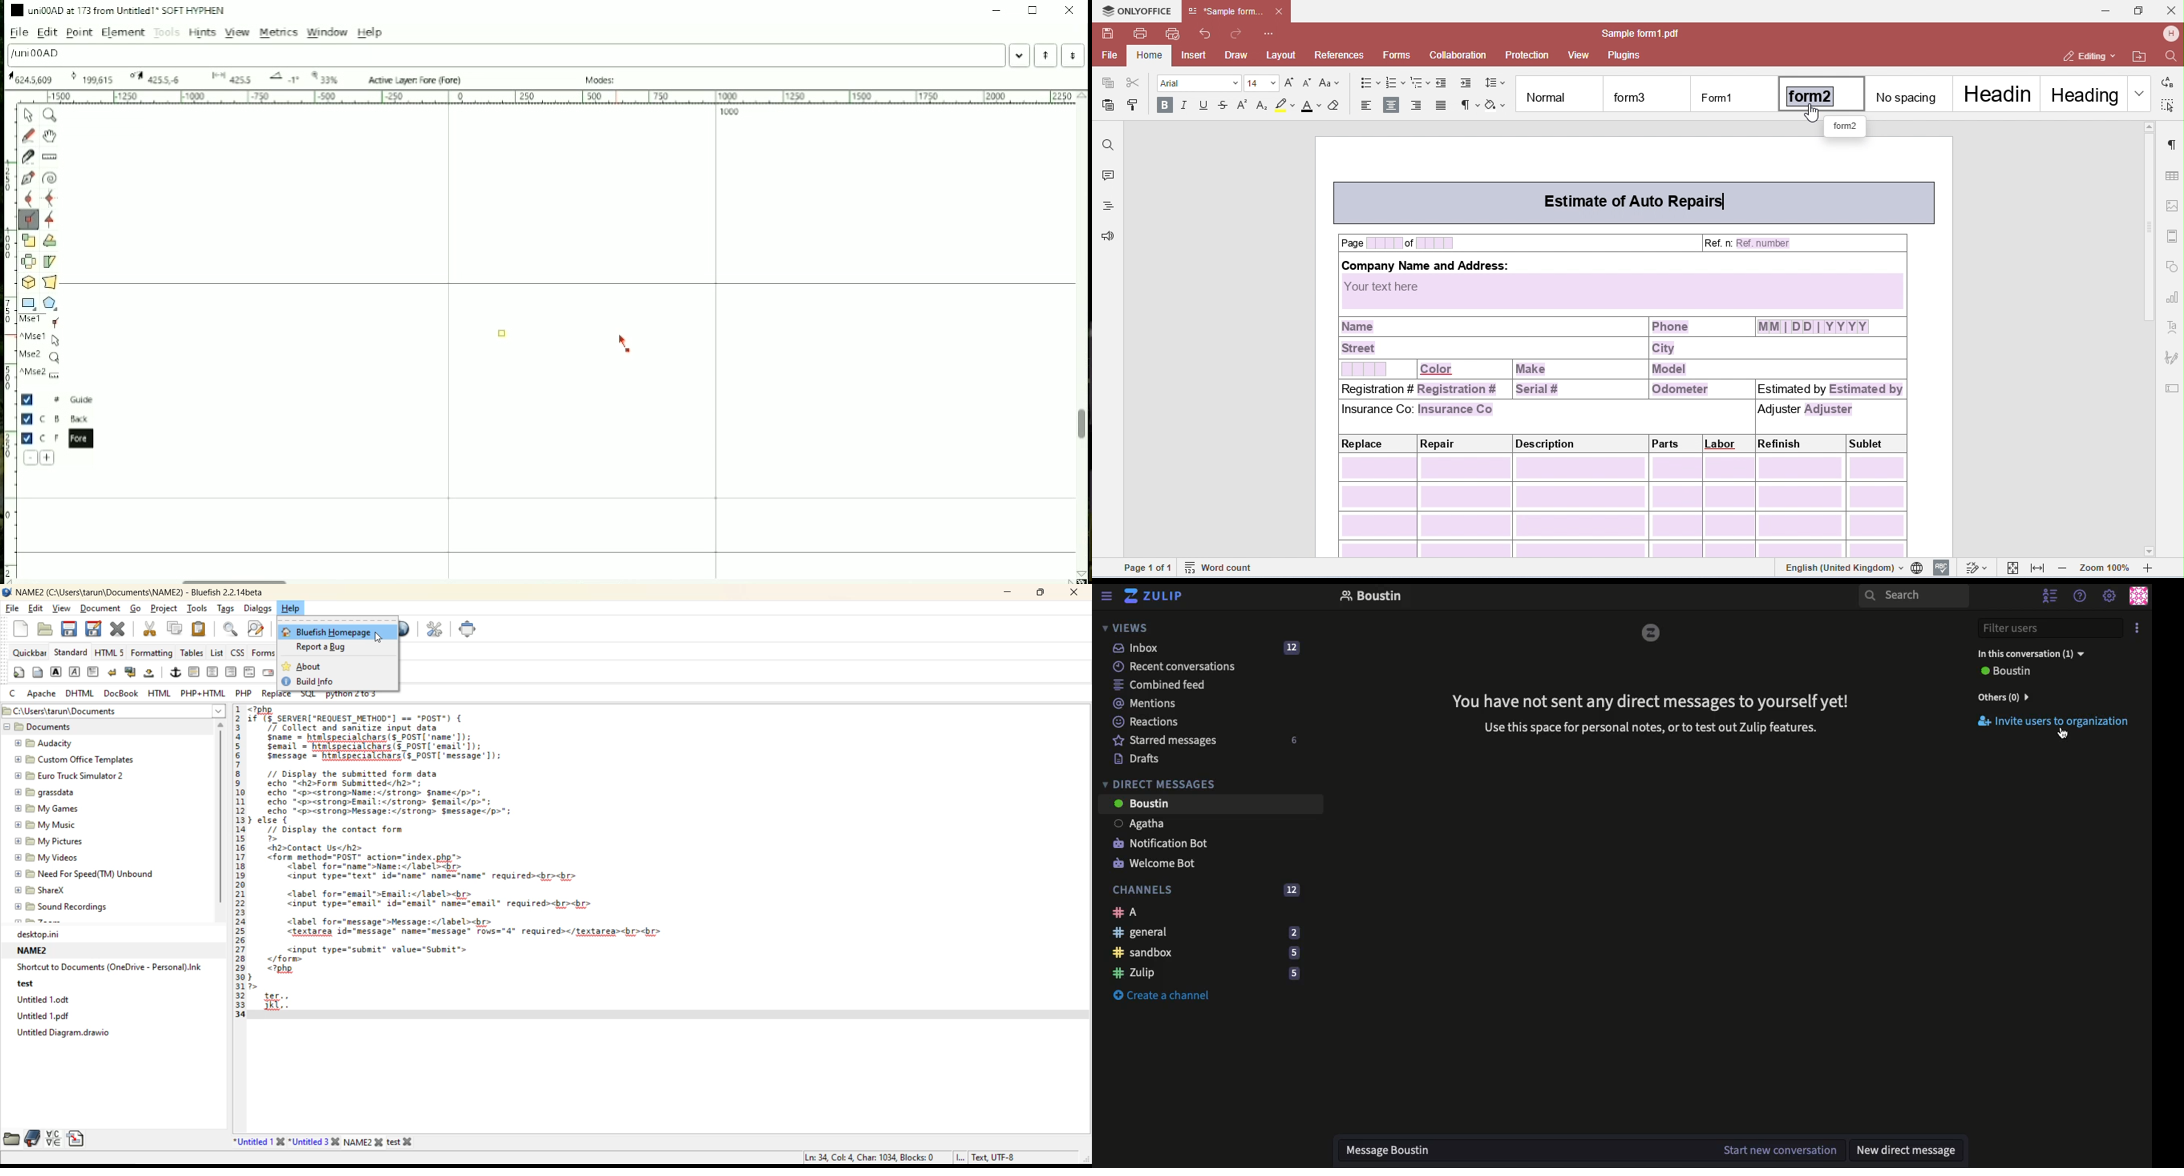  I want to click on User 2, so click(1140, 804).